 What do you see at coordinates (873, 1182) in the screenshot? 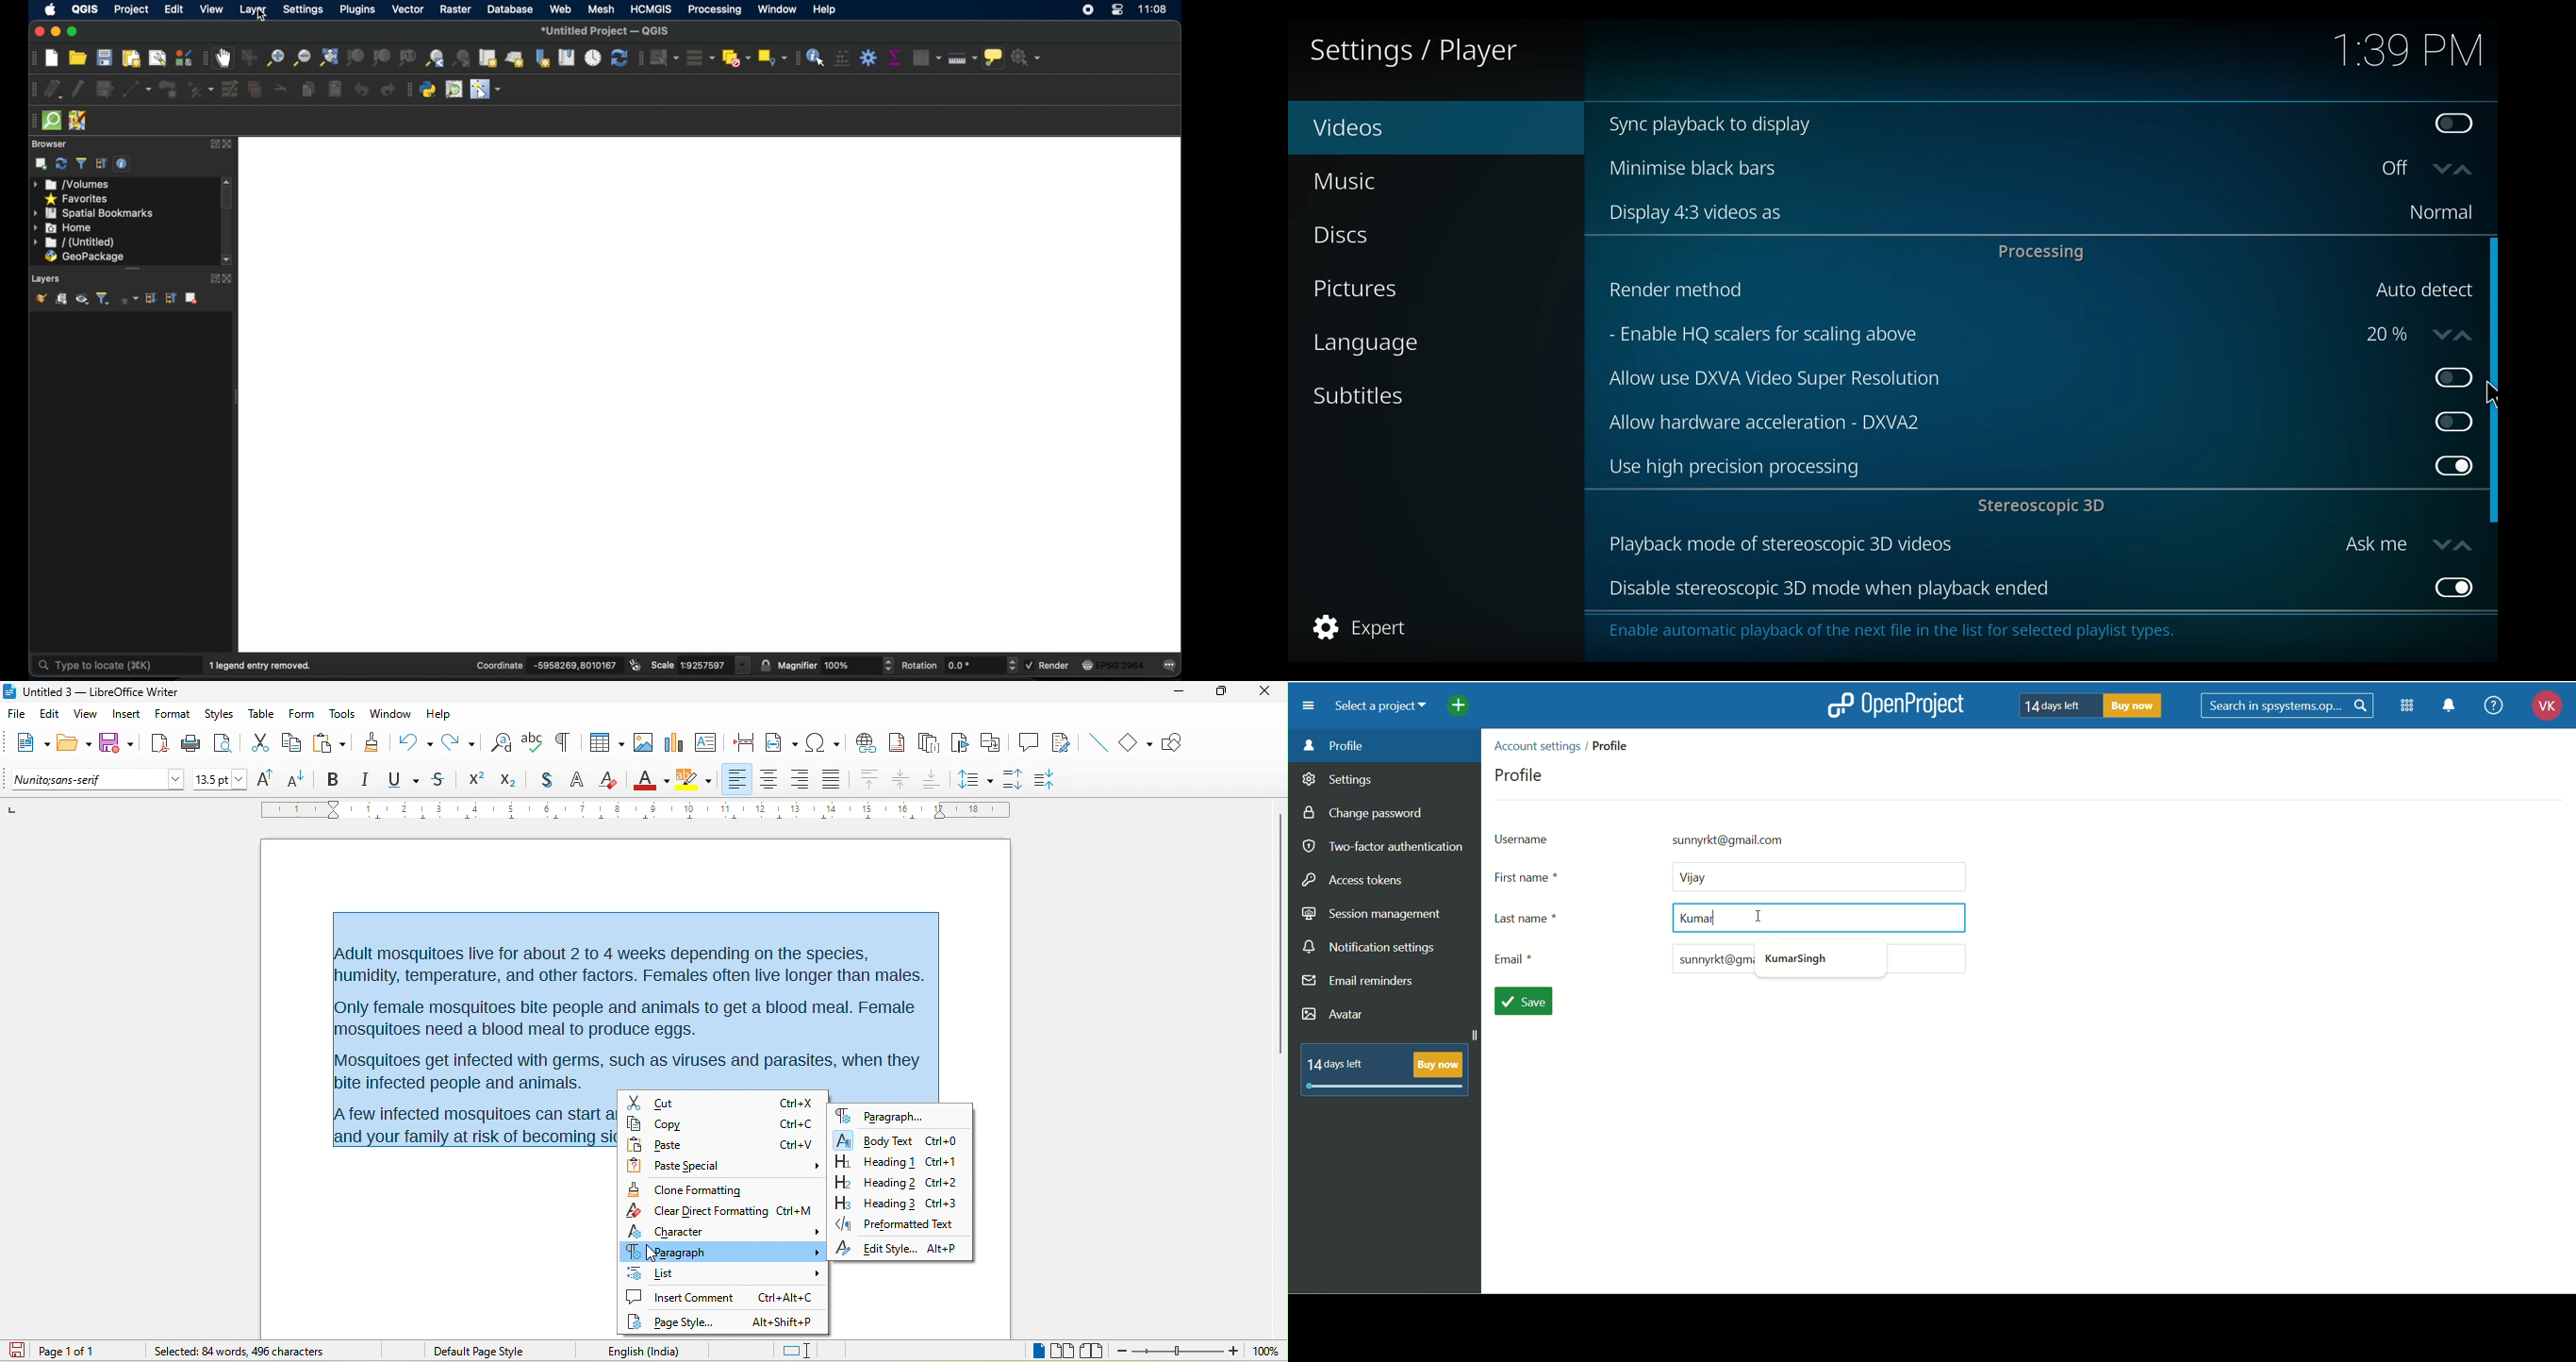
I see `heading2` at bounding box center [873, 1182].